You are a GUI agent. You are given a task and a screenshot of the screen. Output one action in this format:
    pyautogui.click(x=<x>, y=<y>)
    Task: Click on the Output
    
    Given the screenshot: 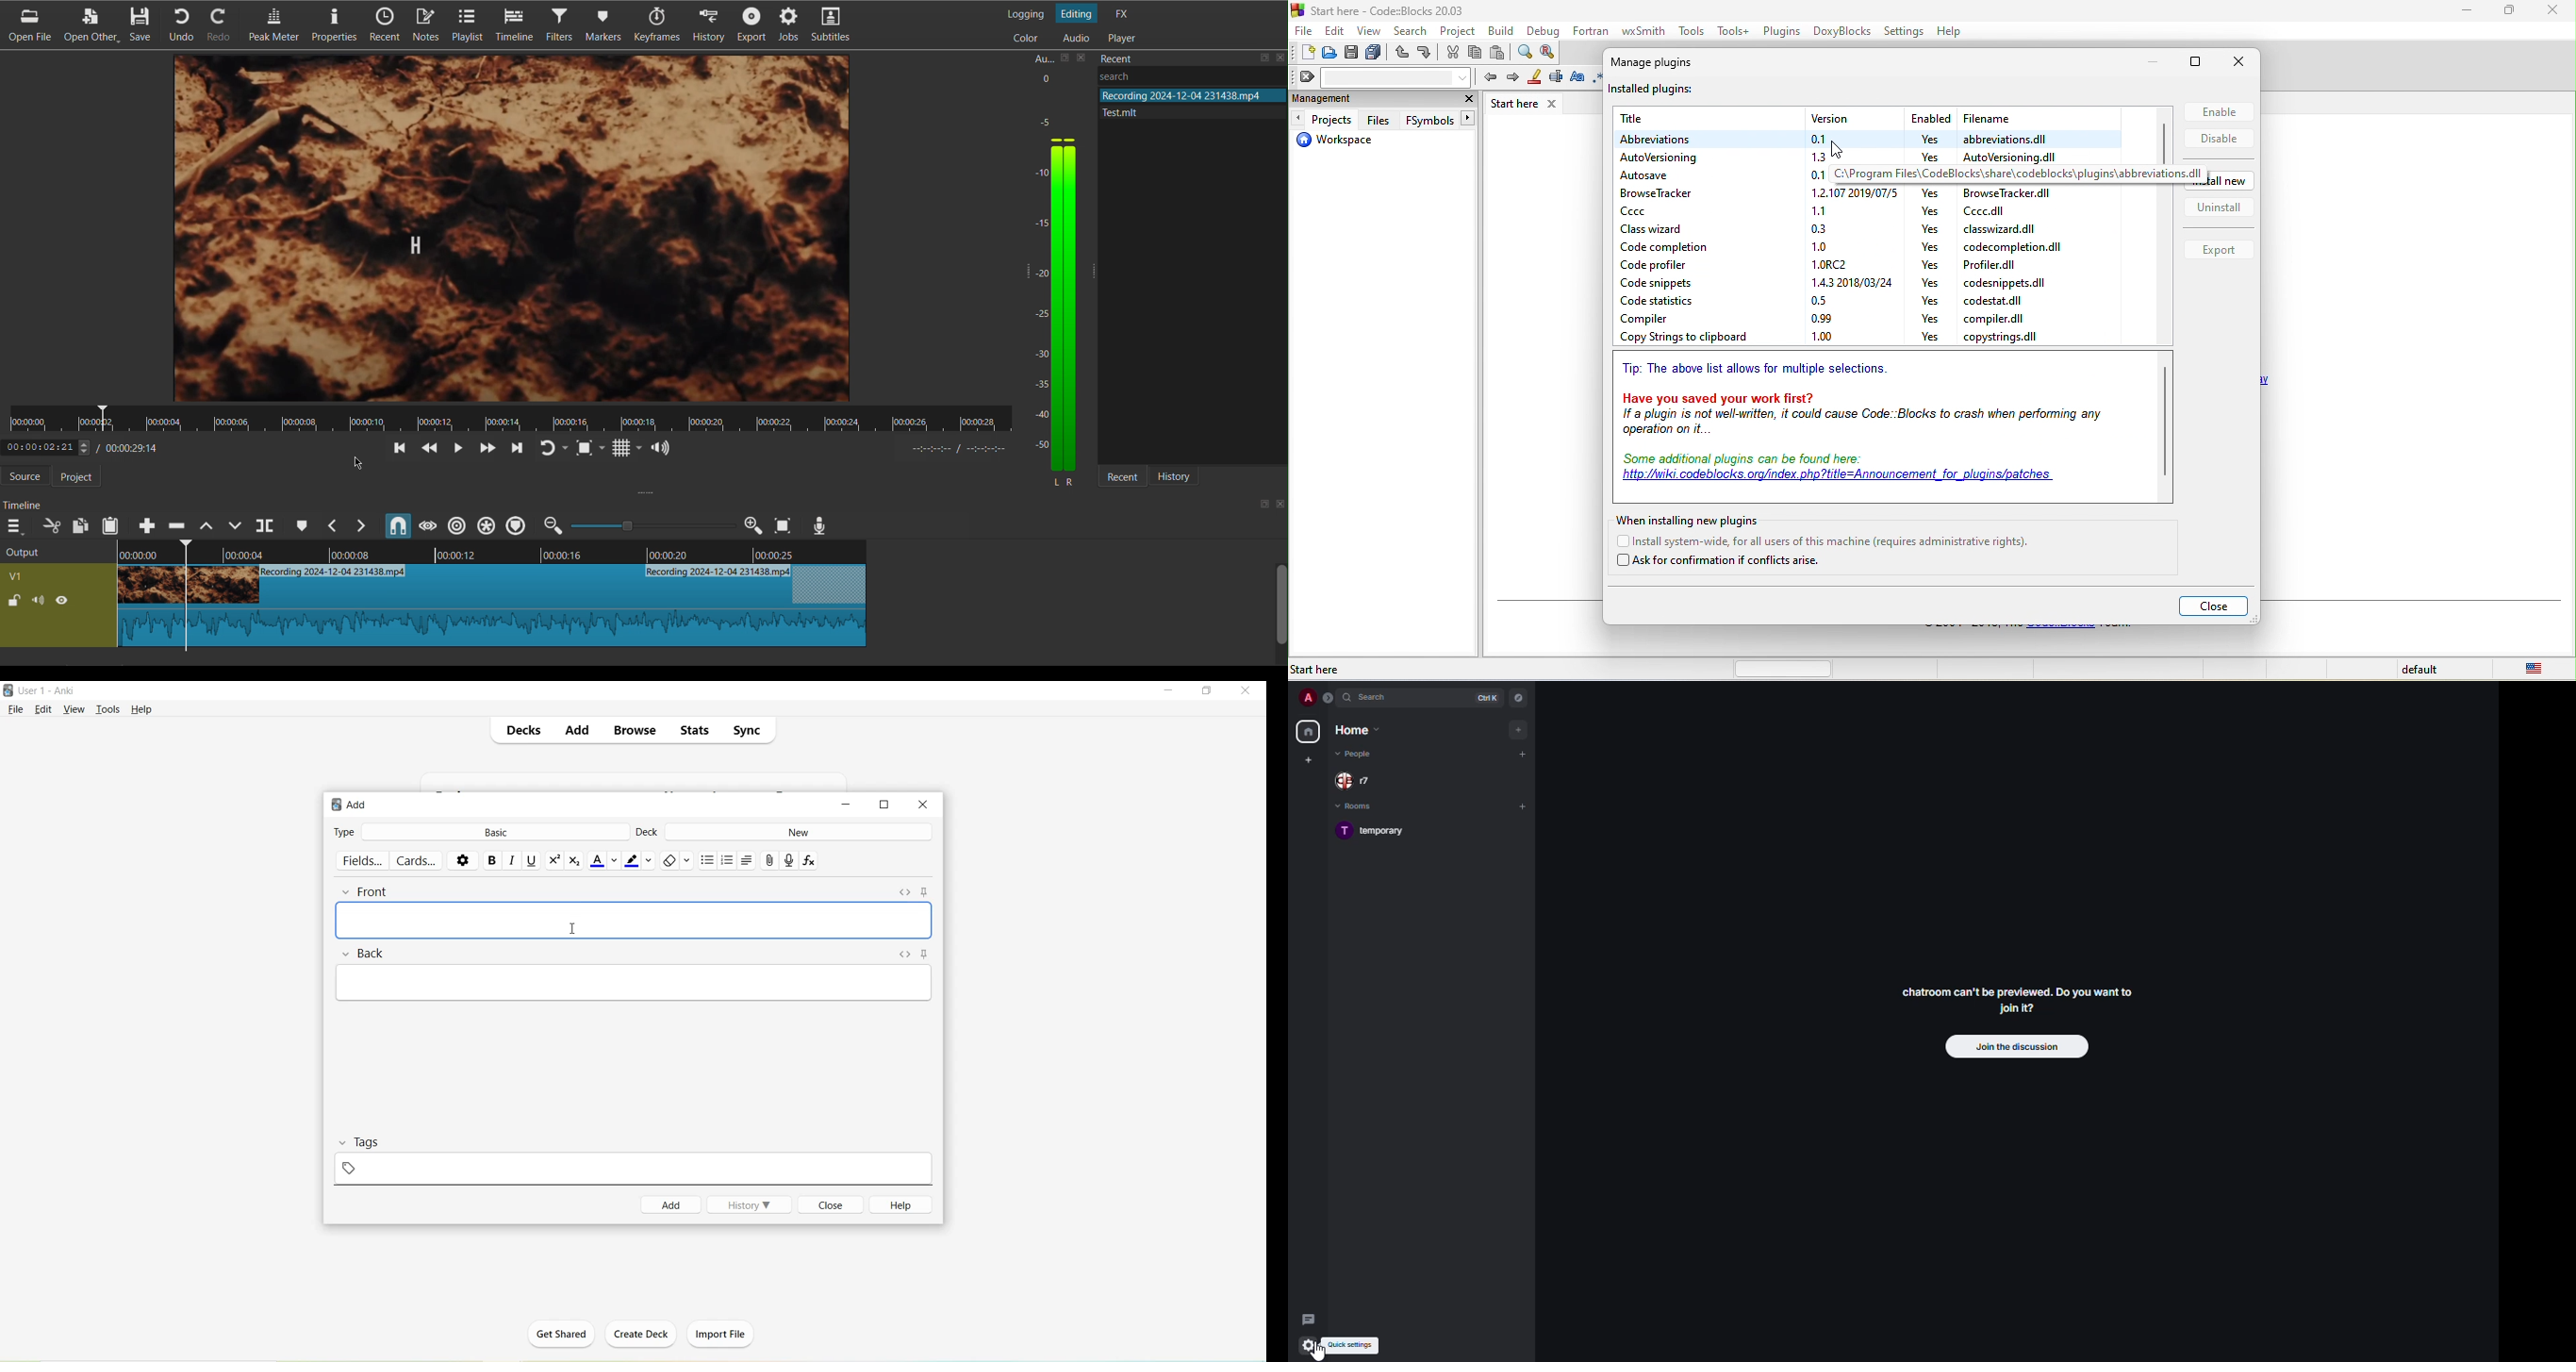 What is the action you would take?
    pyautogui.click(x=40, y=554)
    